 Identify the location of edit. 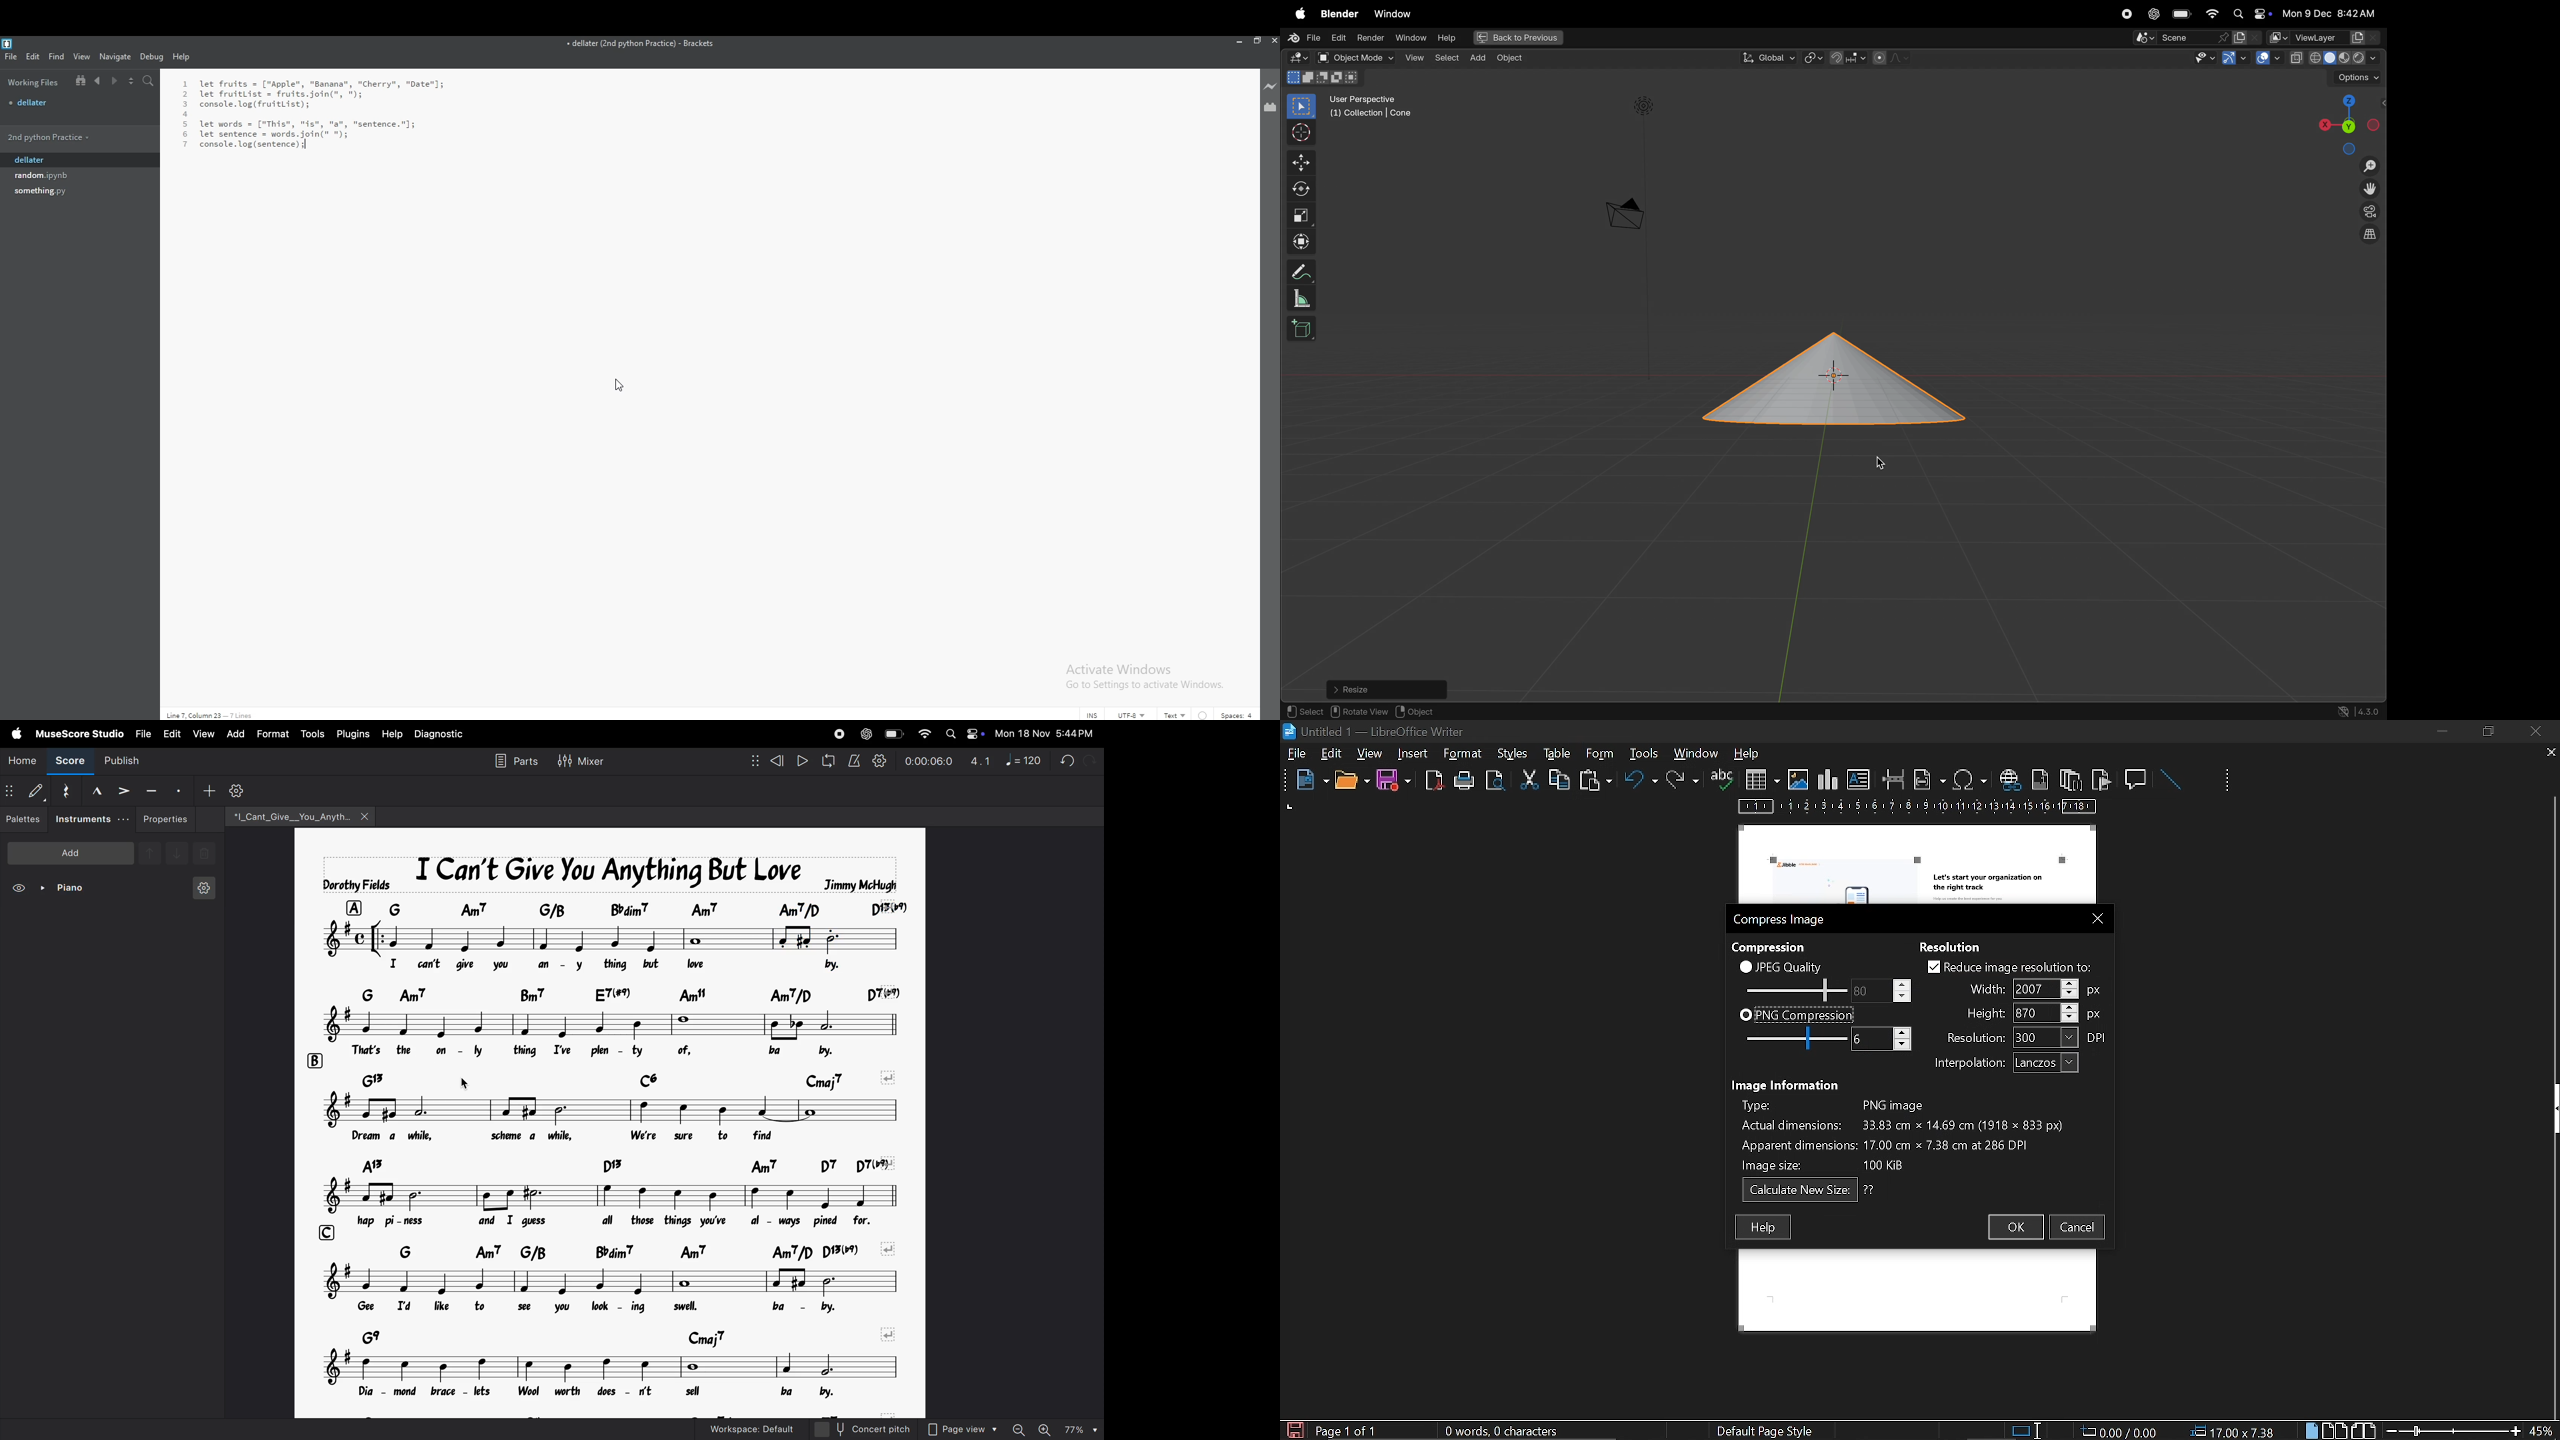
(33, 56).